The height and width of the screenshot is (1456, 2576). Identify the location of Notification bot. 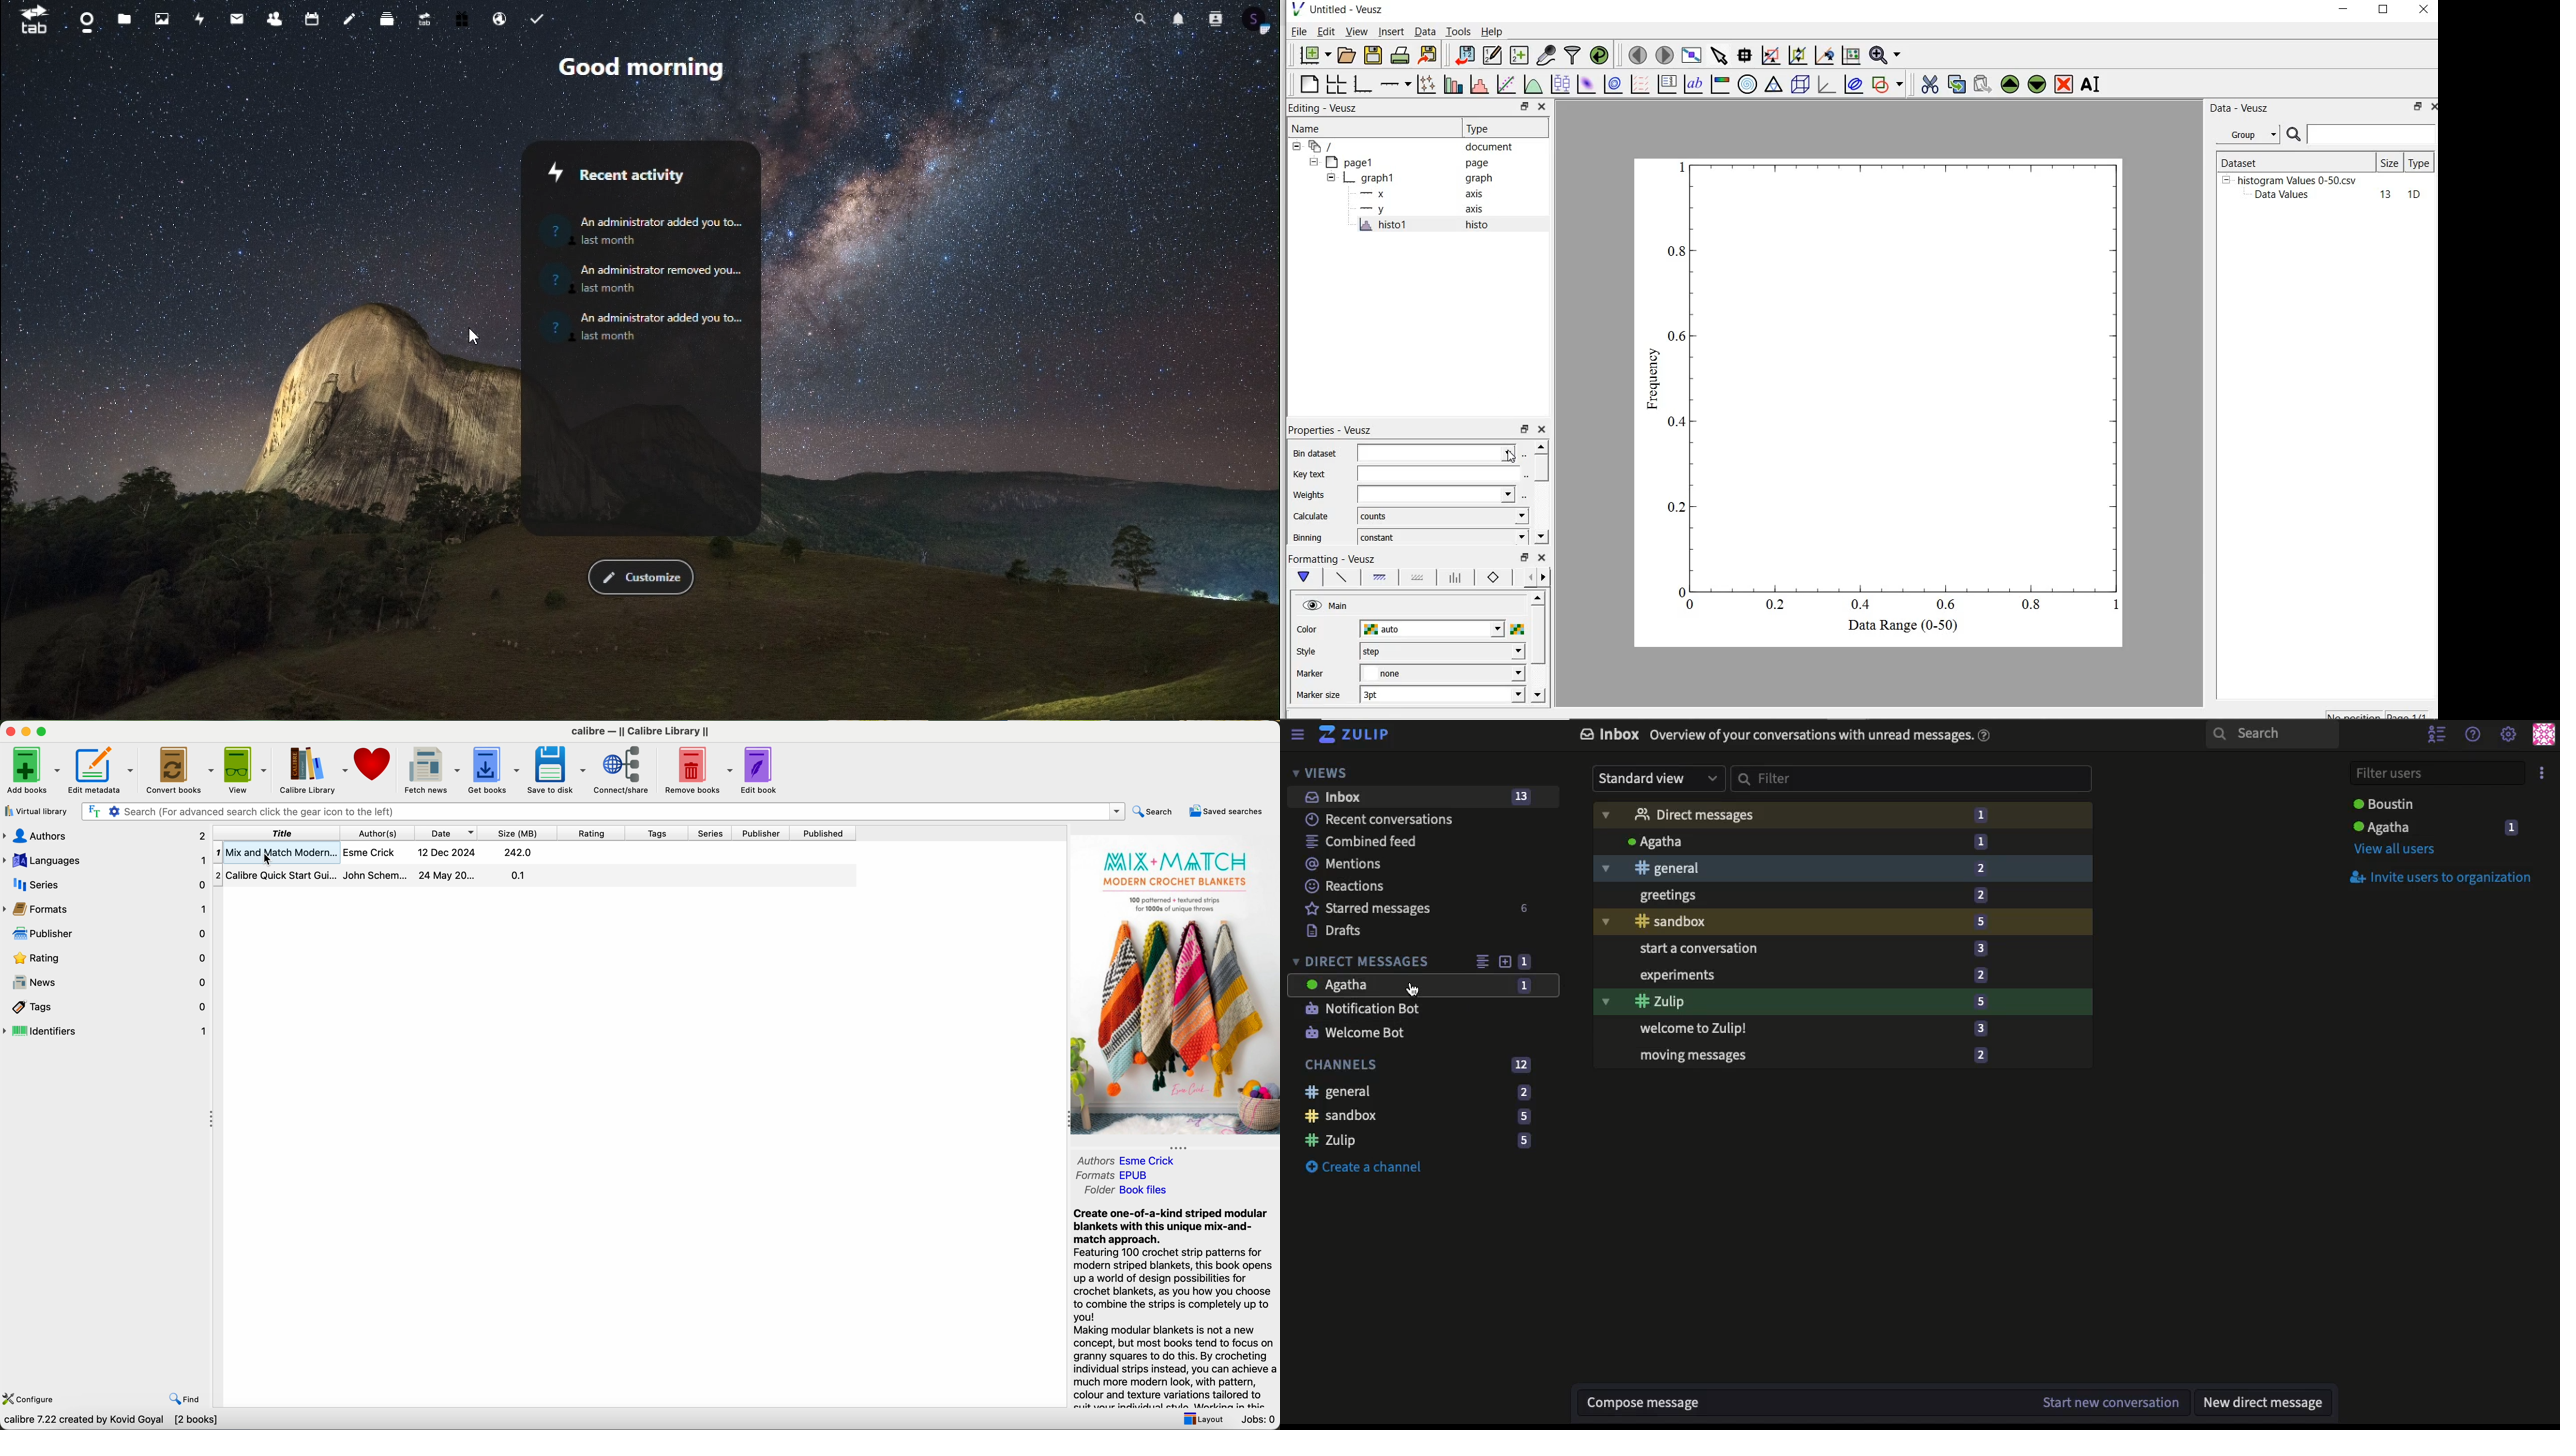
(1367, 1008).